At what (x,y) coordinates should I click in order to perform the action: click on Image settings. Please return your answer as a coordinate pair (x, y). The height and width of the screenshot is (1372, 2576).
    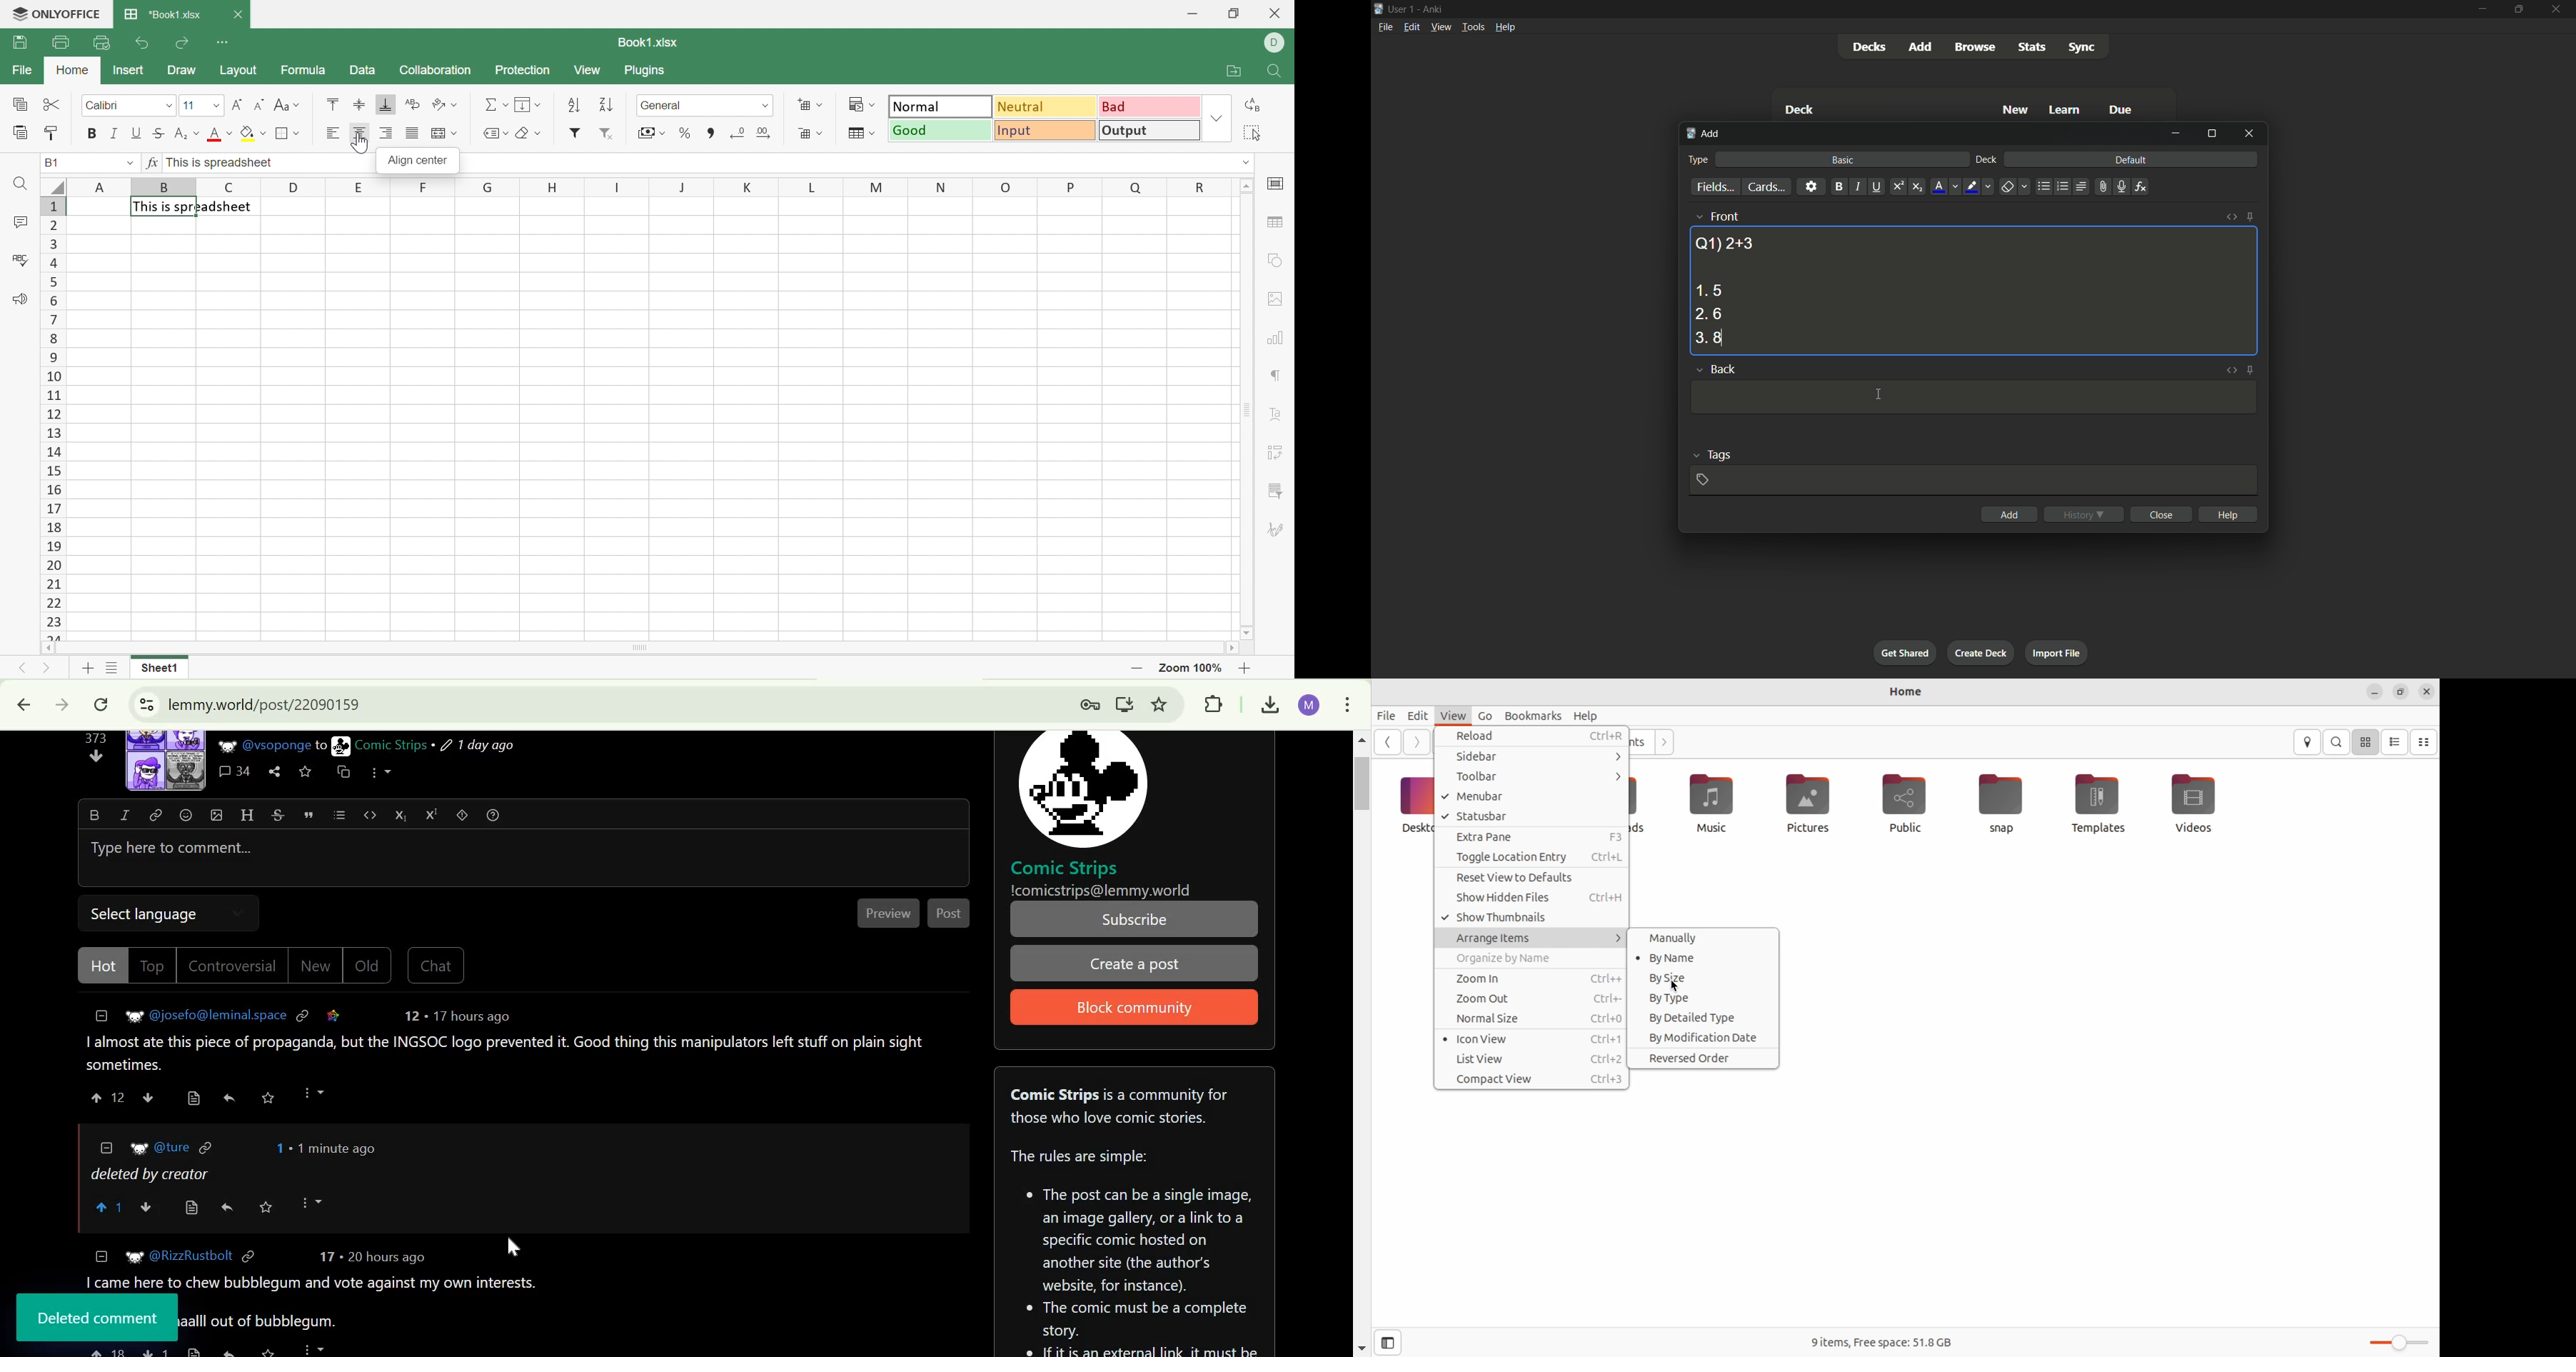
    Looking at the image, I should click on (1277, 298).